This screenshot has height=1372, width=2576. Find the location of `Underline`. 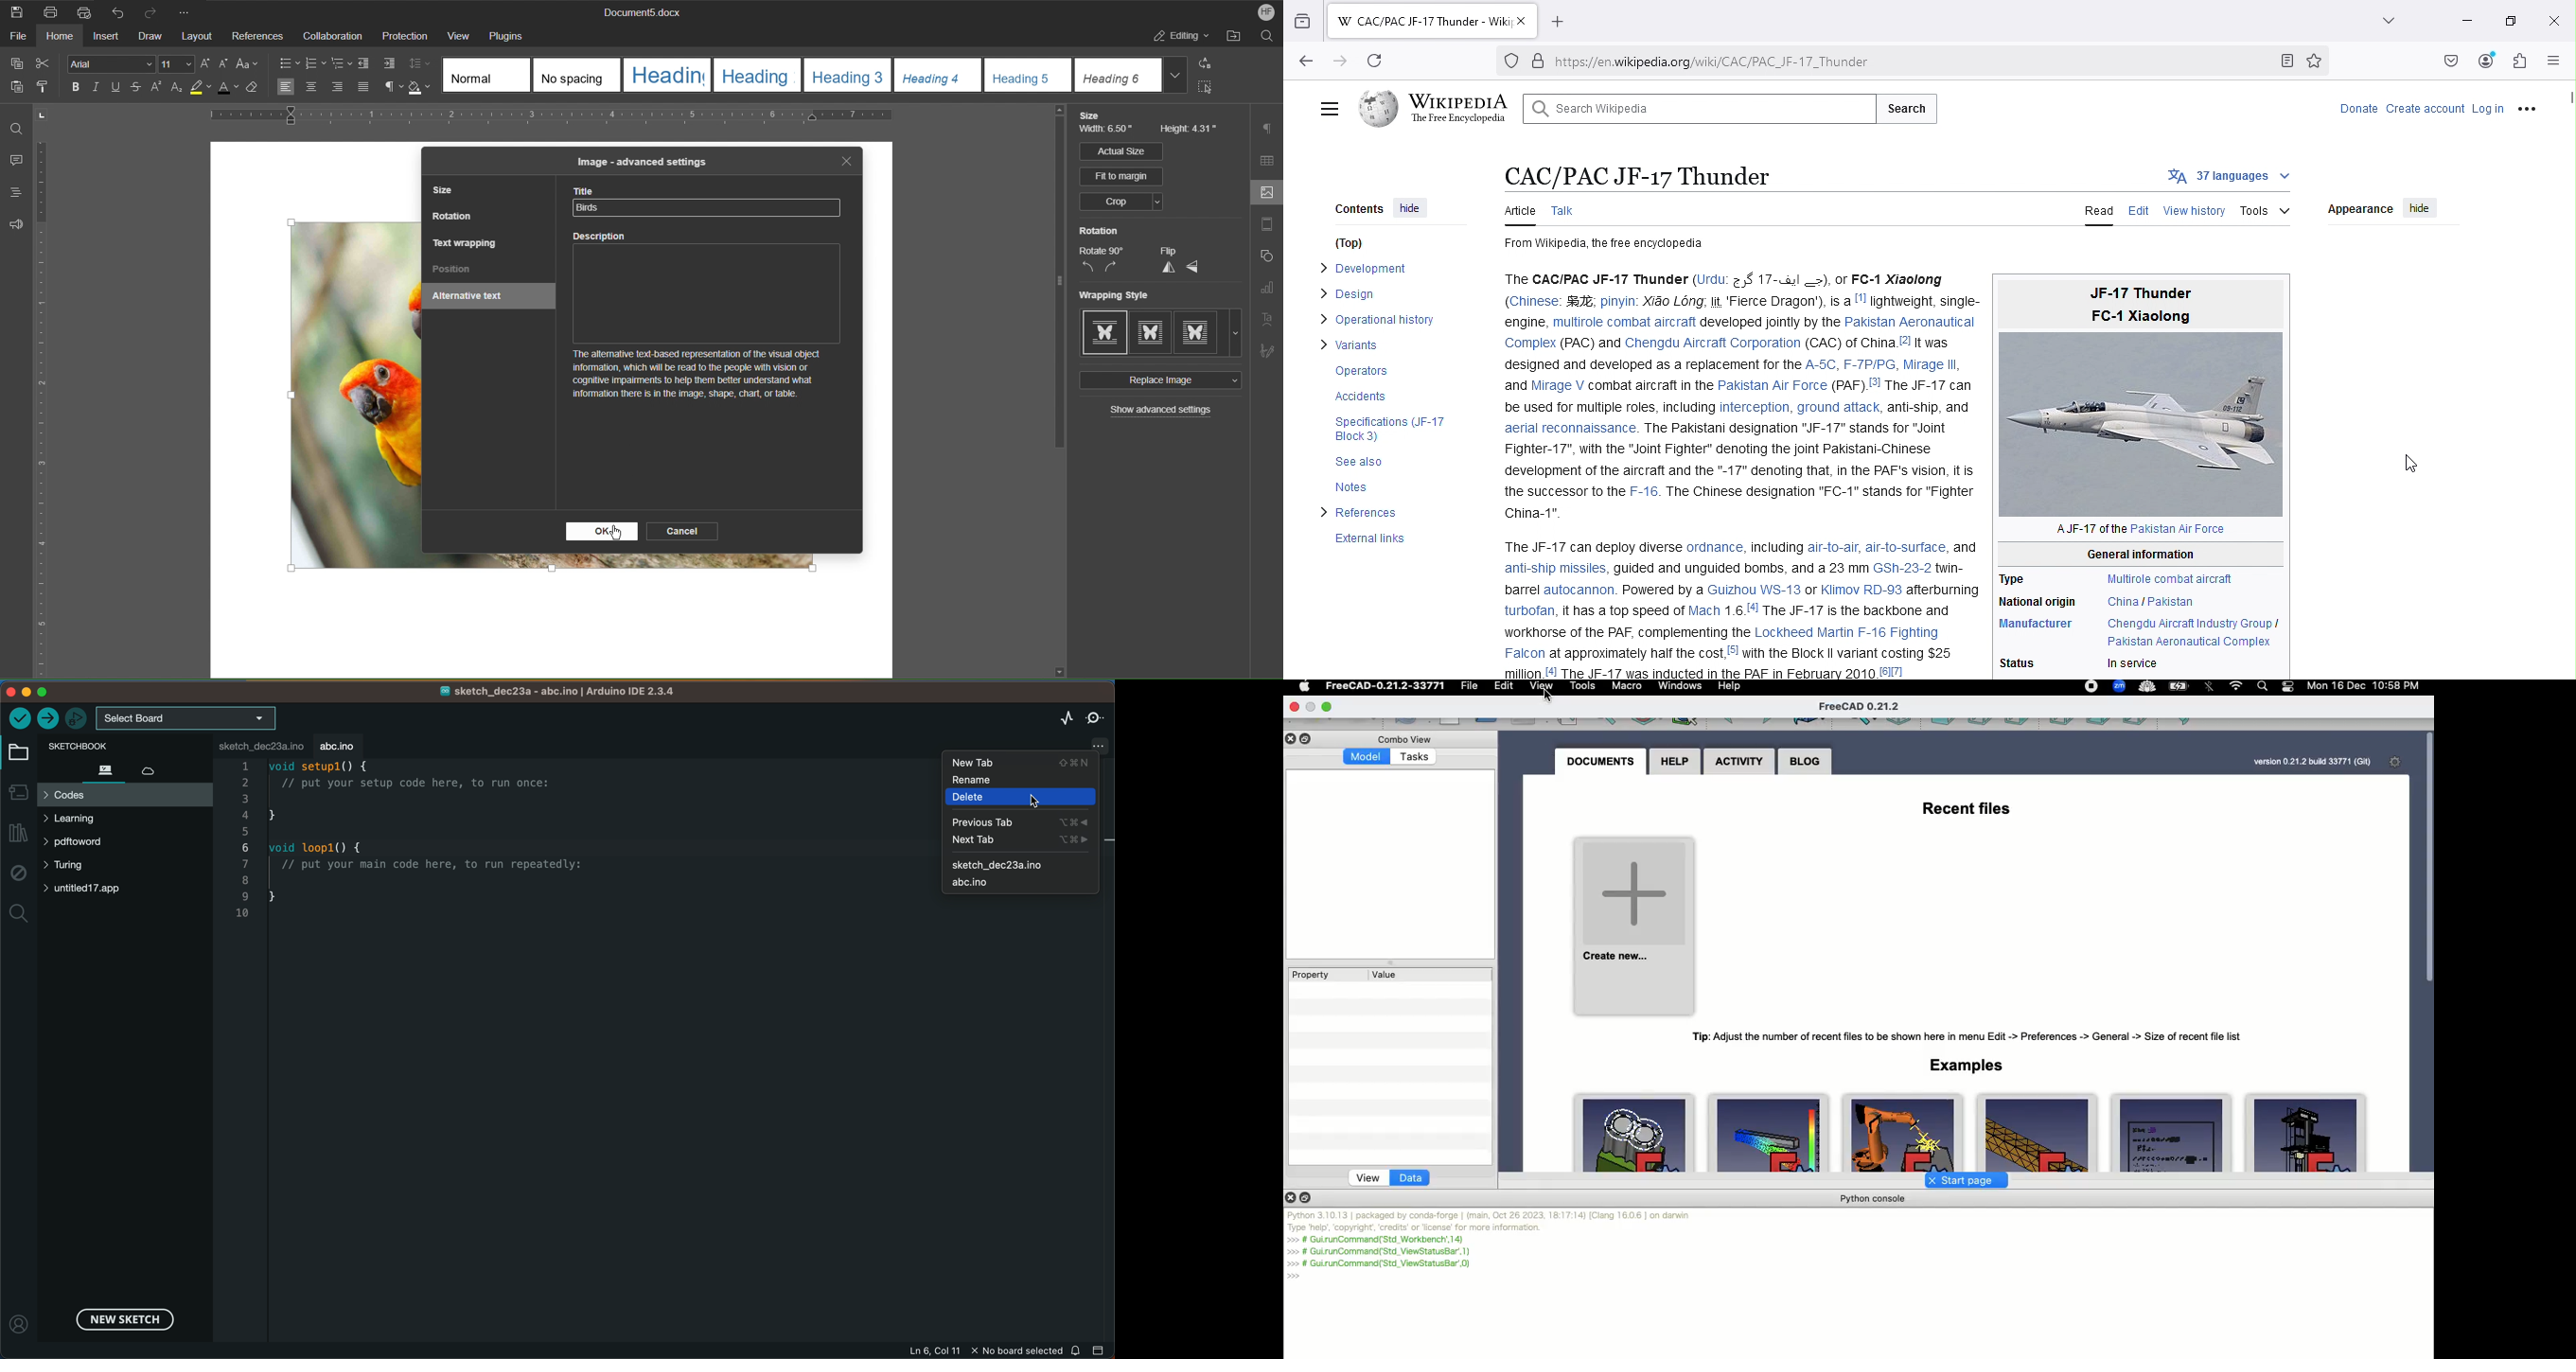

Underline is located at coordinates (119, 88).